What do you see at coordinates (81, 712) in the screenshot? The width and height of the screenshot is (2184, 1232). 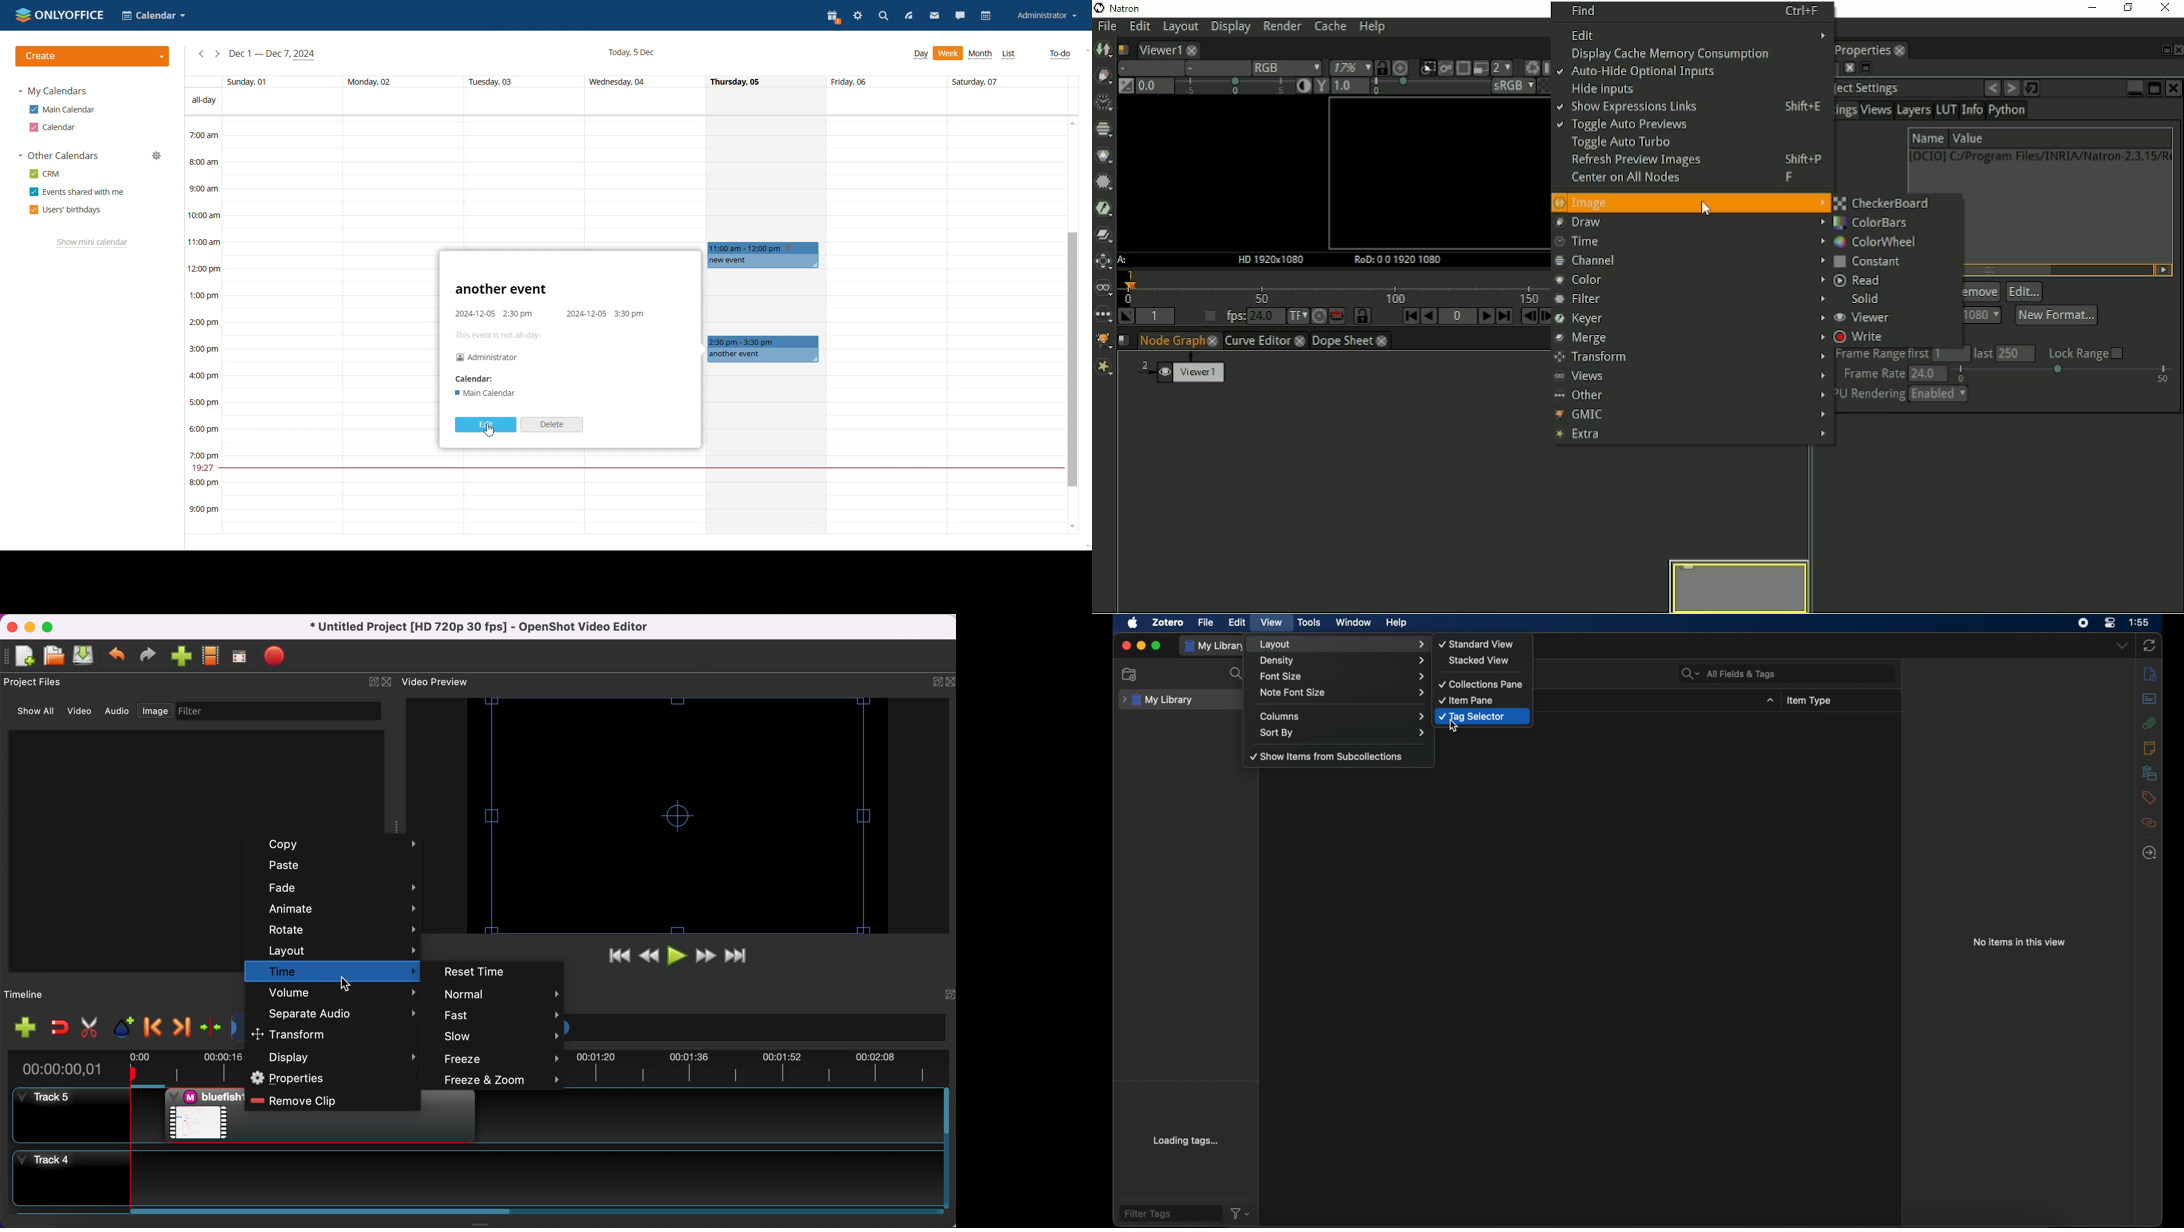 I see `video` at bounding box center [81, 712].